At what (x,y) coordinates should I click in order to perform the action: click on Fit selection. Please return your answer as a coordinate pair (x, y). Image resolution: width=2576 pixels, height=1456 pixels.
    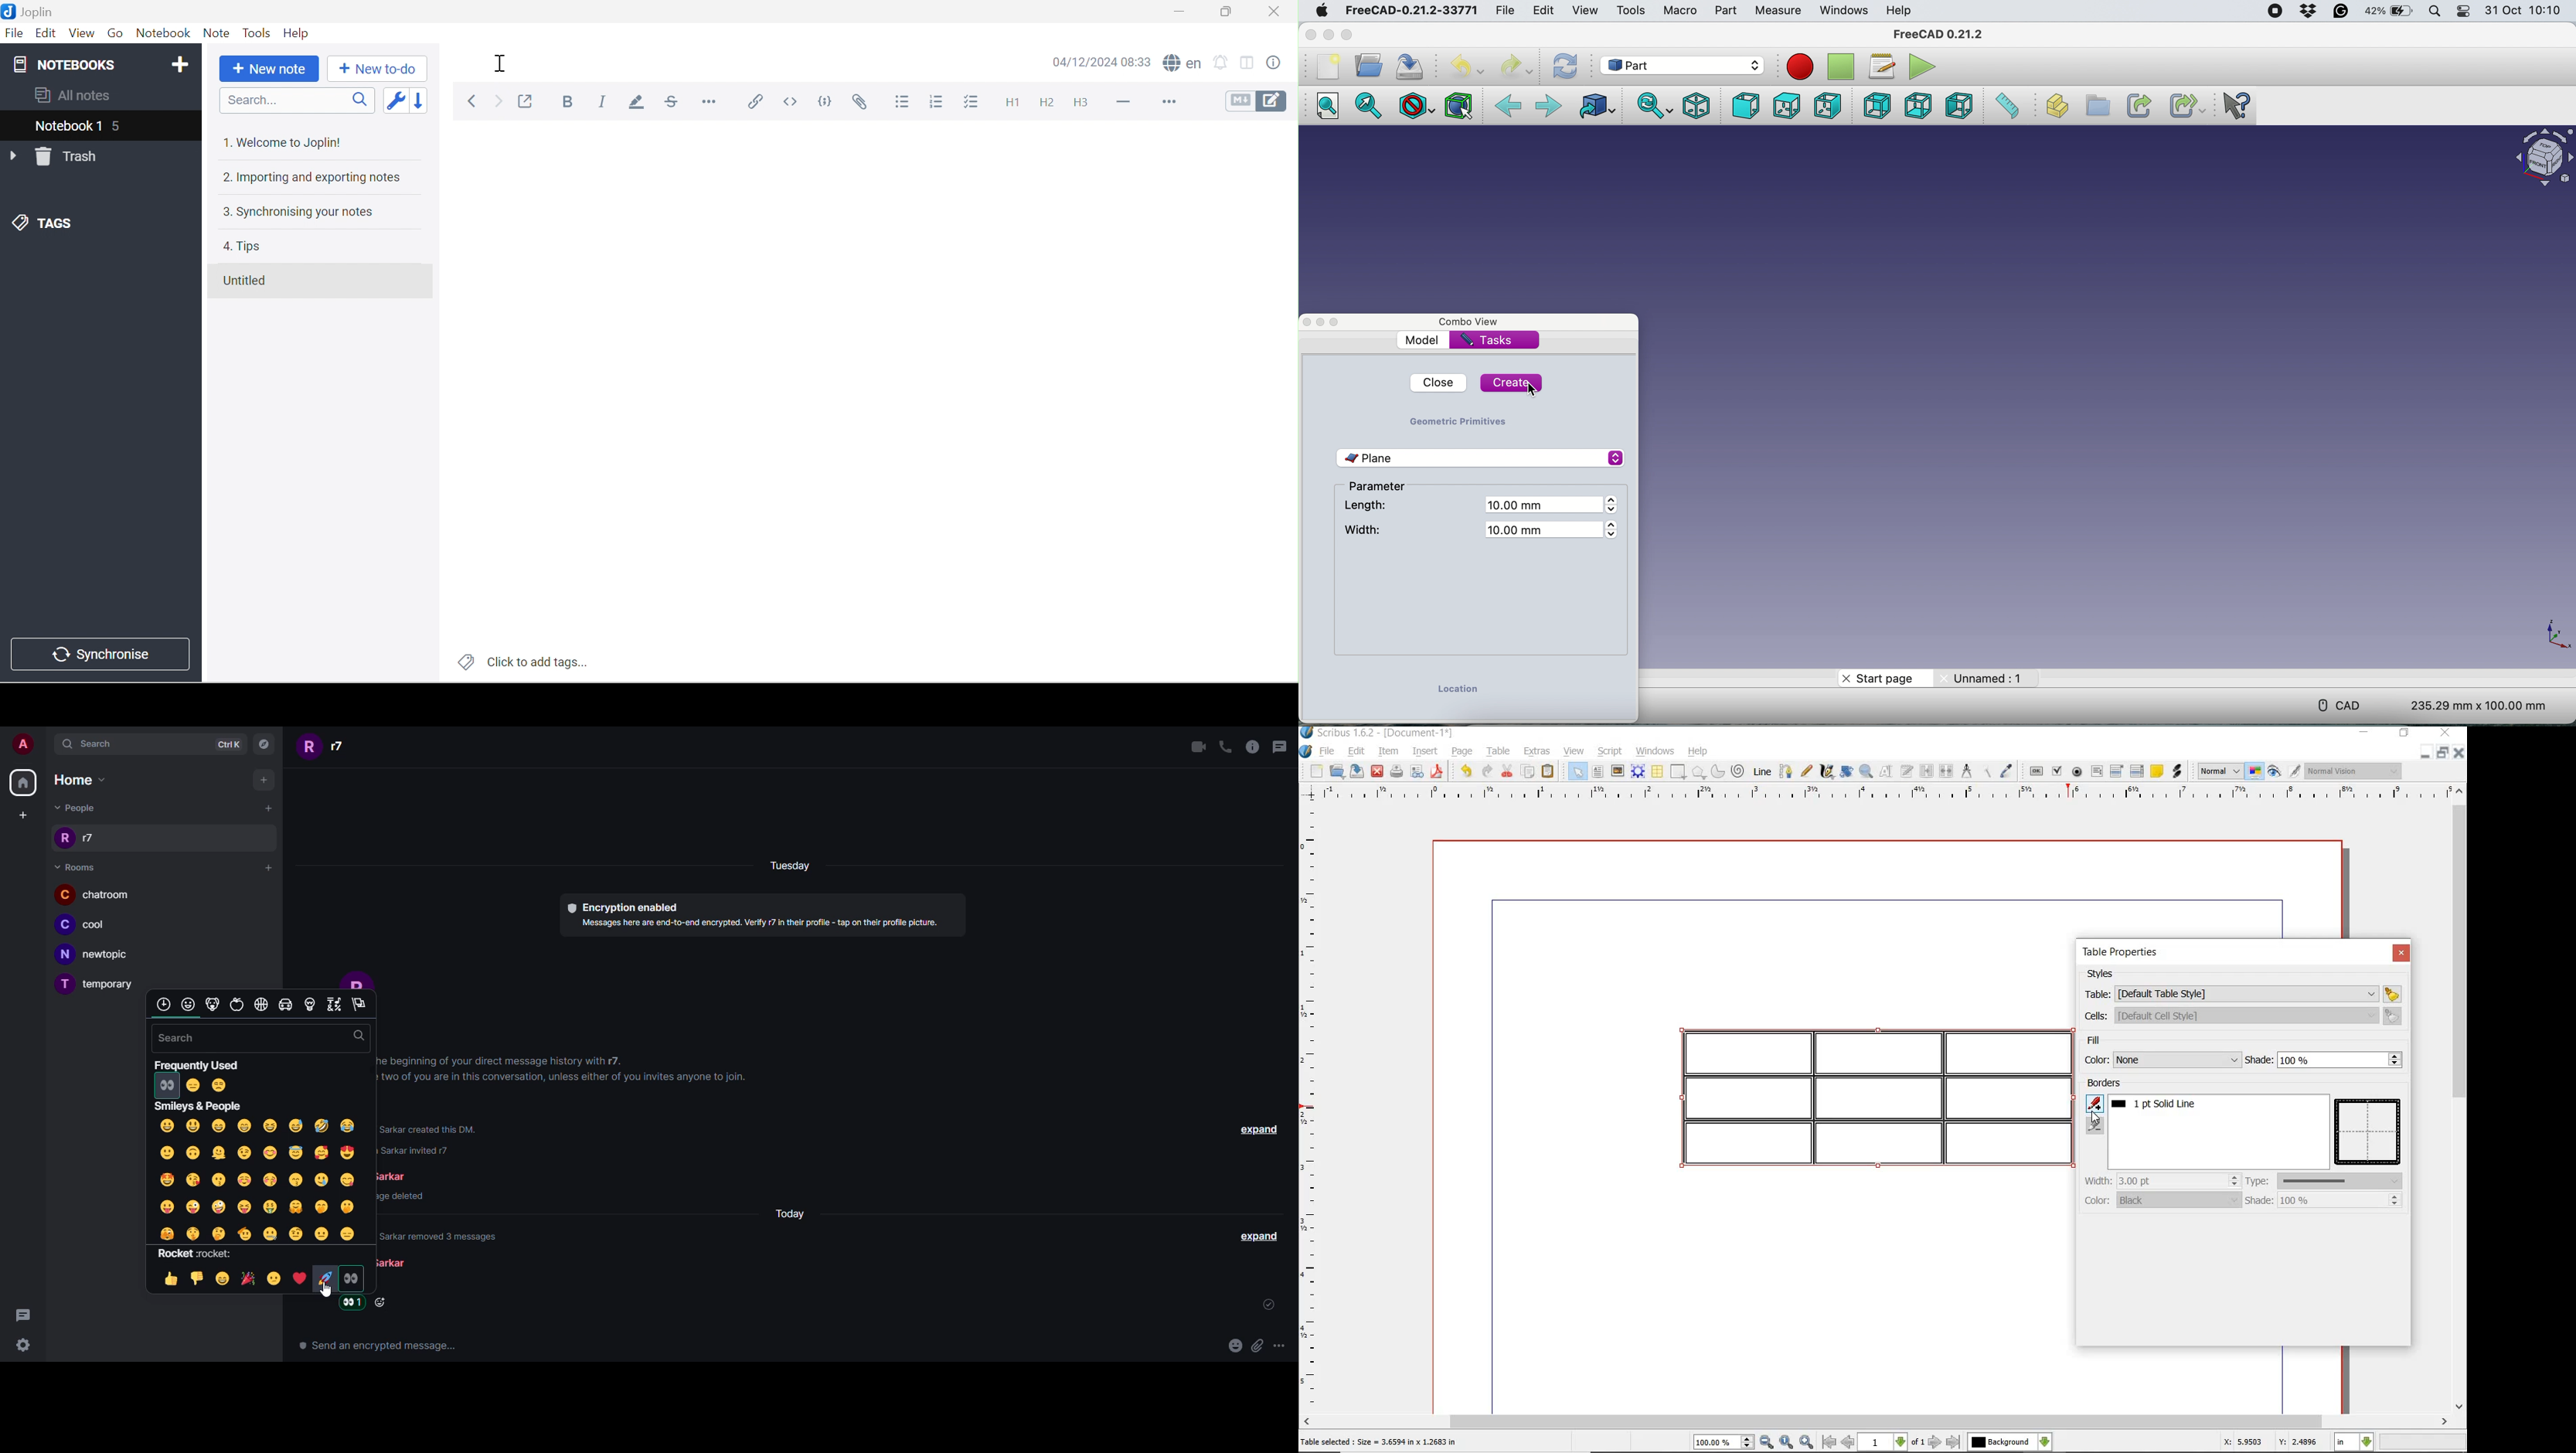
    Looking at the image, I should click on (1365, 105).